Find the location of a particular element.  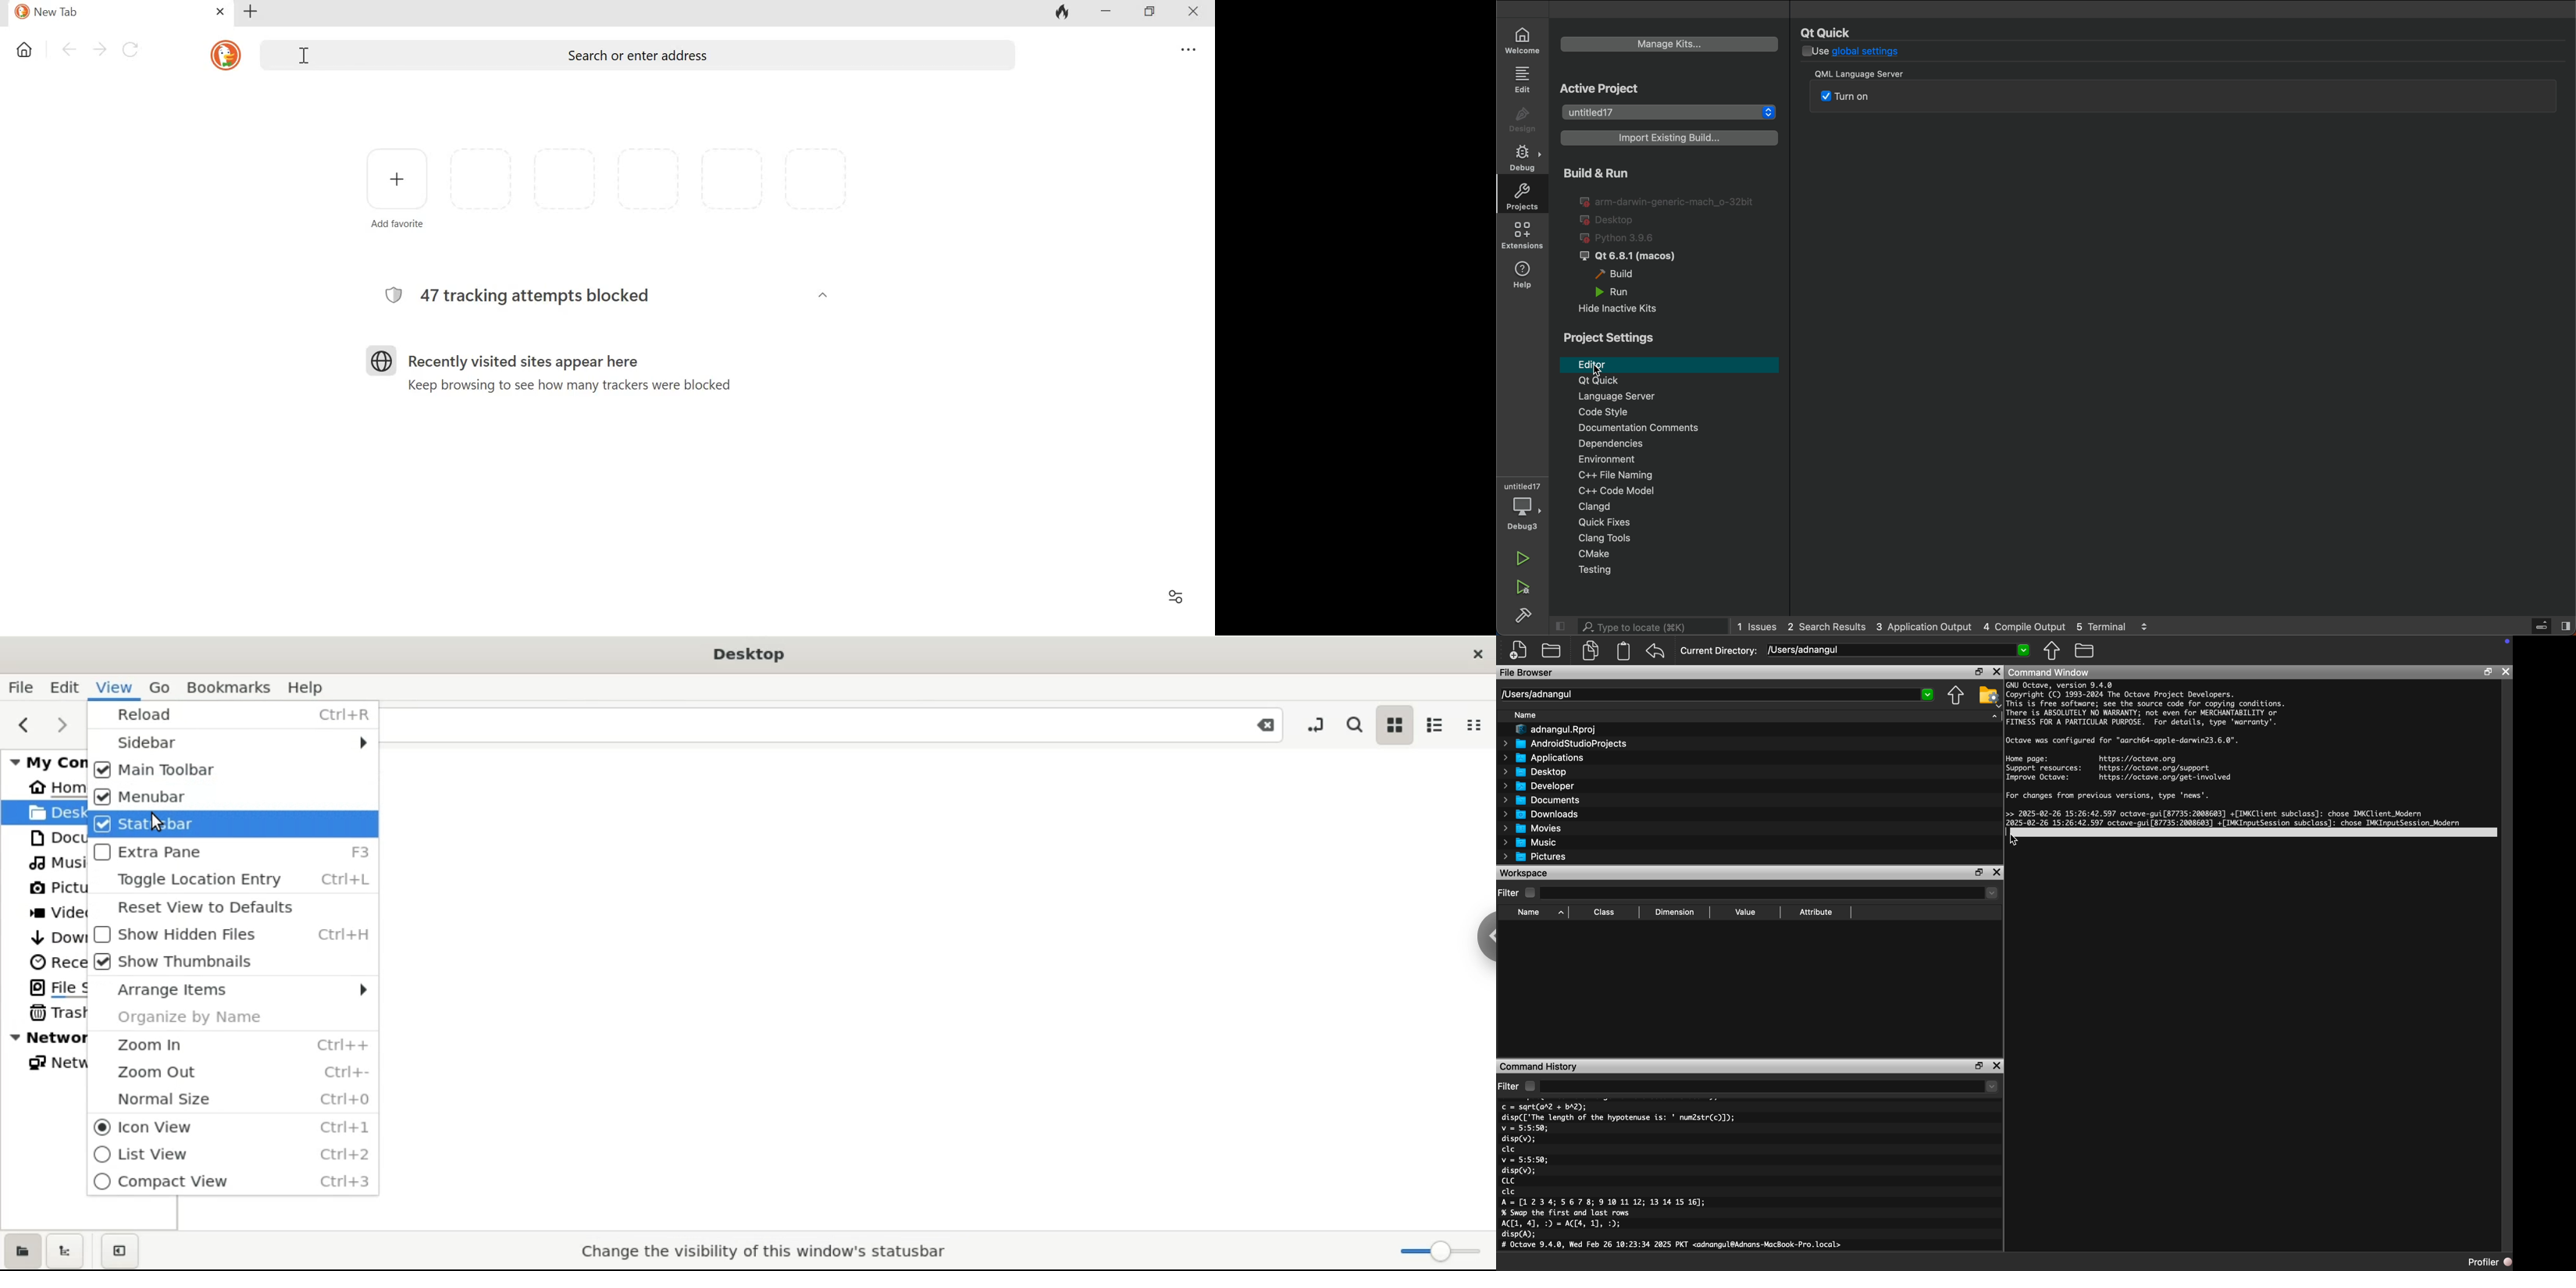

debuger is located at coordinates (1523, 509).